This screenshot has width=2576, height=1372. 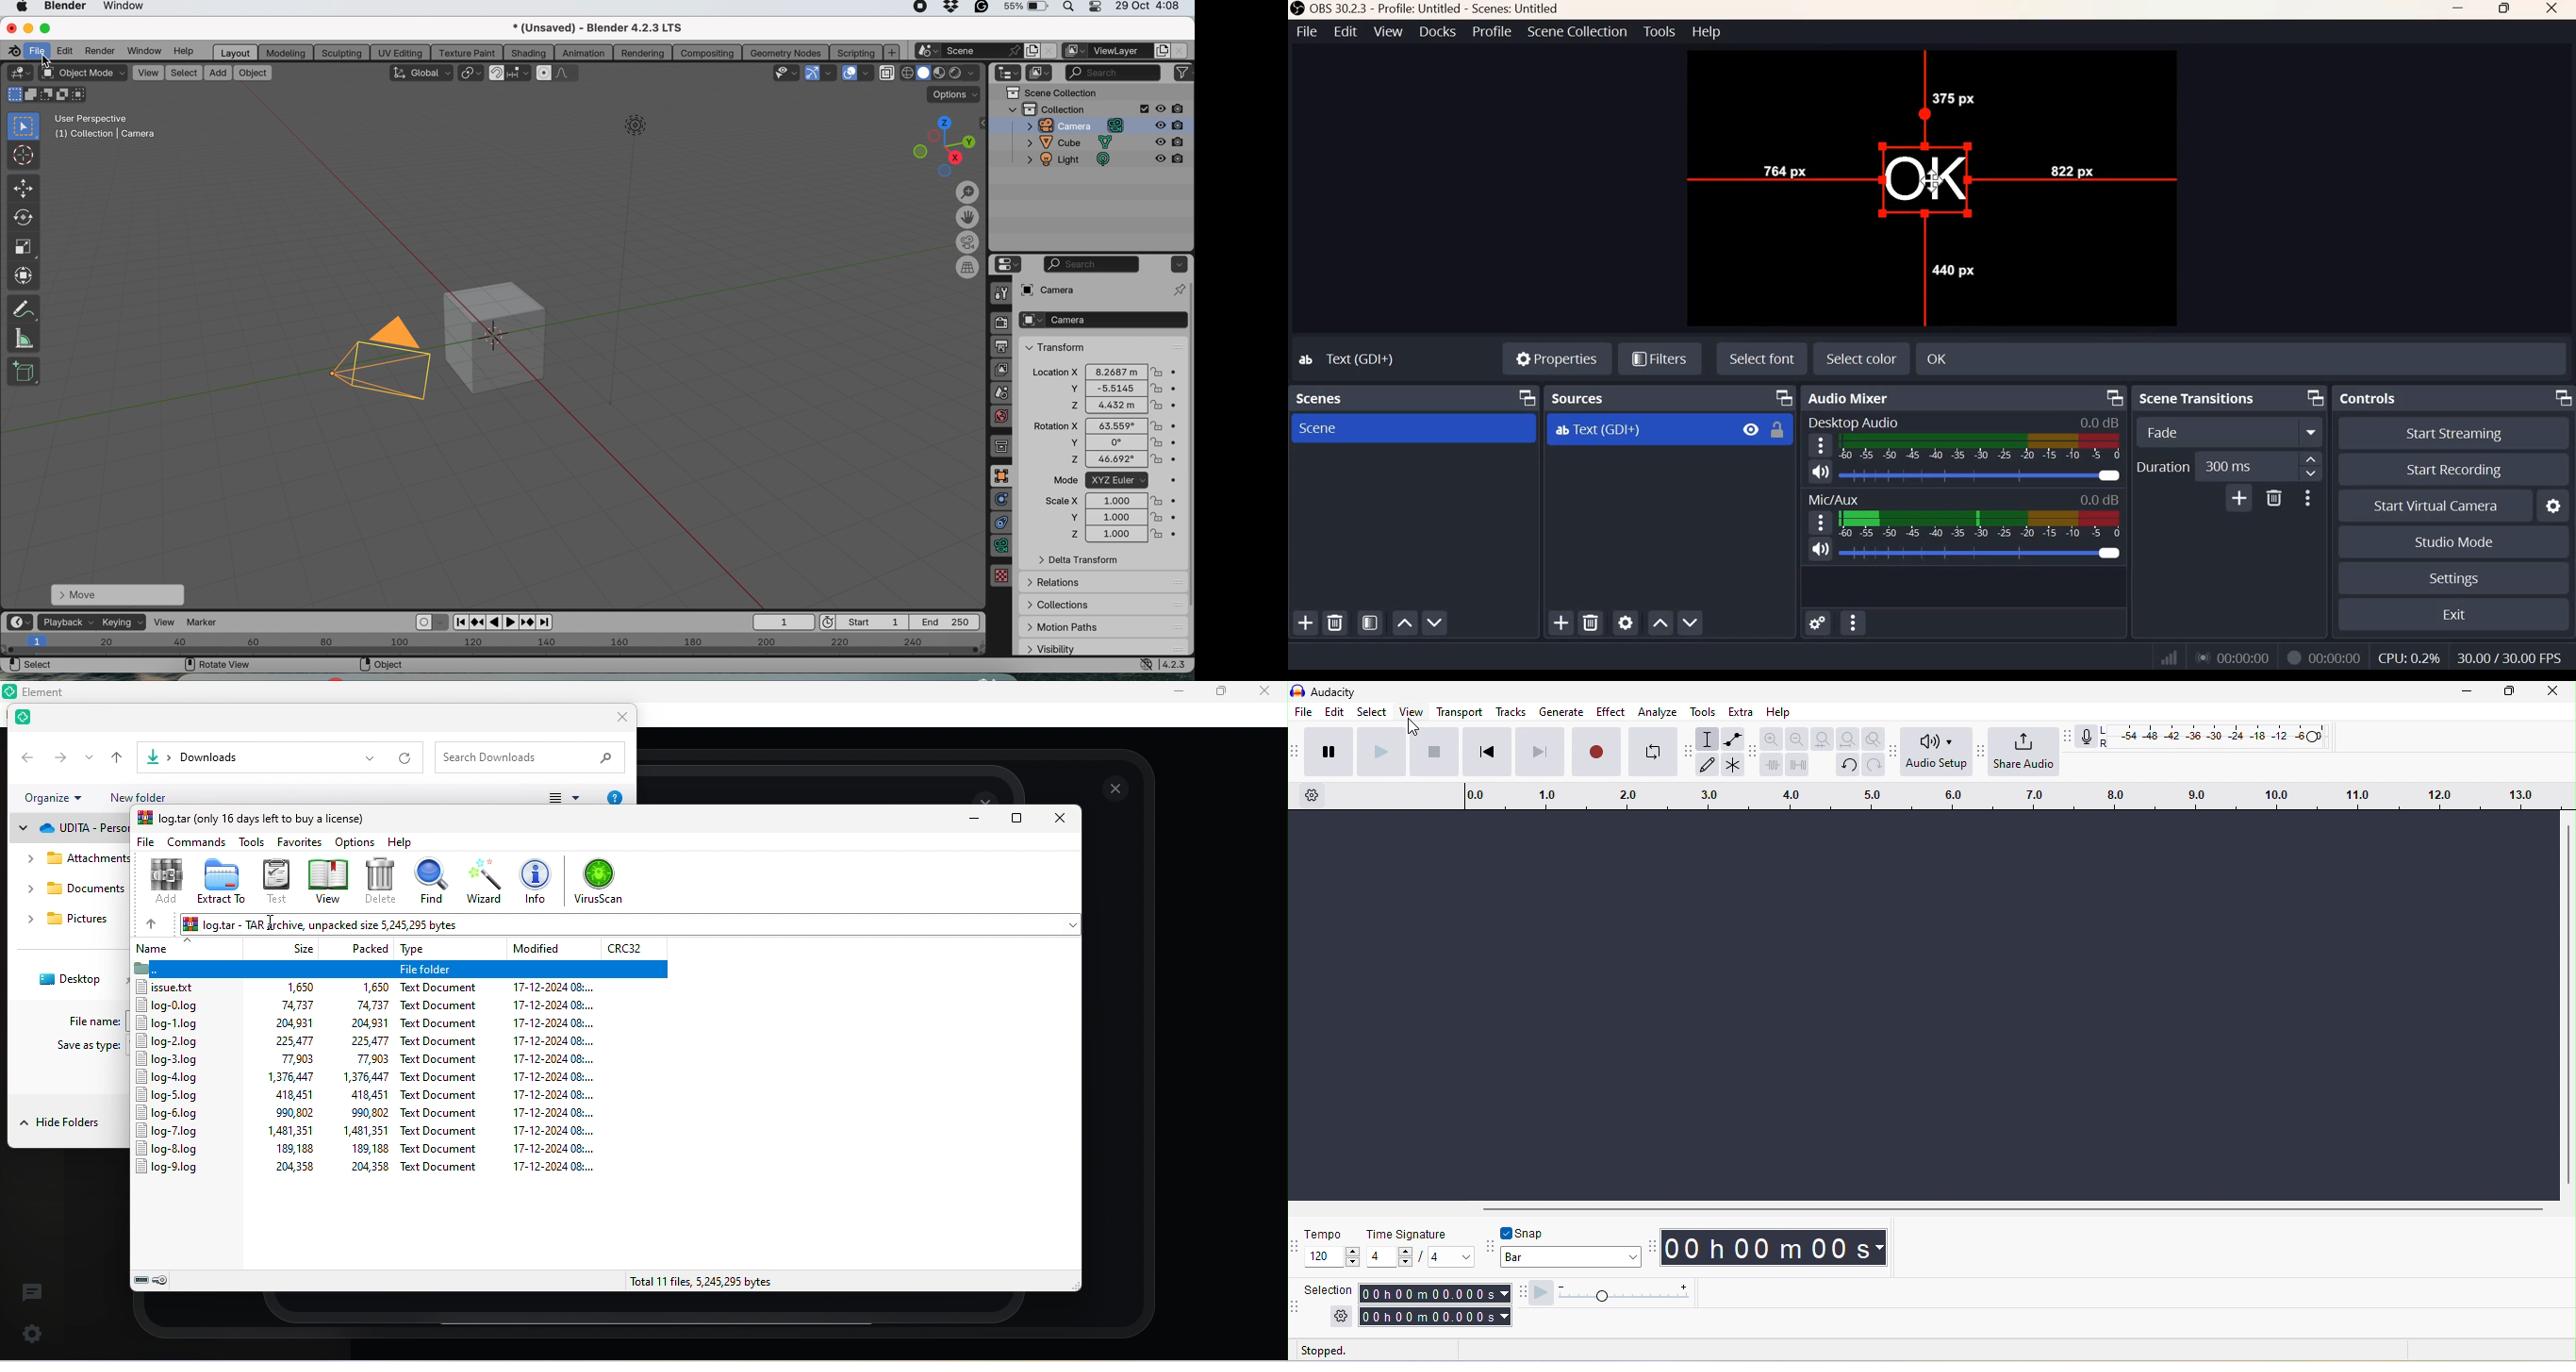 I want to click on text document, so click(x=439, y=1095).